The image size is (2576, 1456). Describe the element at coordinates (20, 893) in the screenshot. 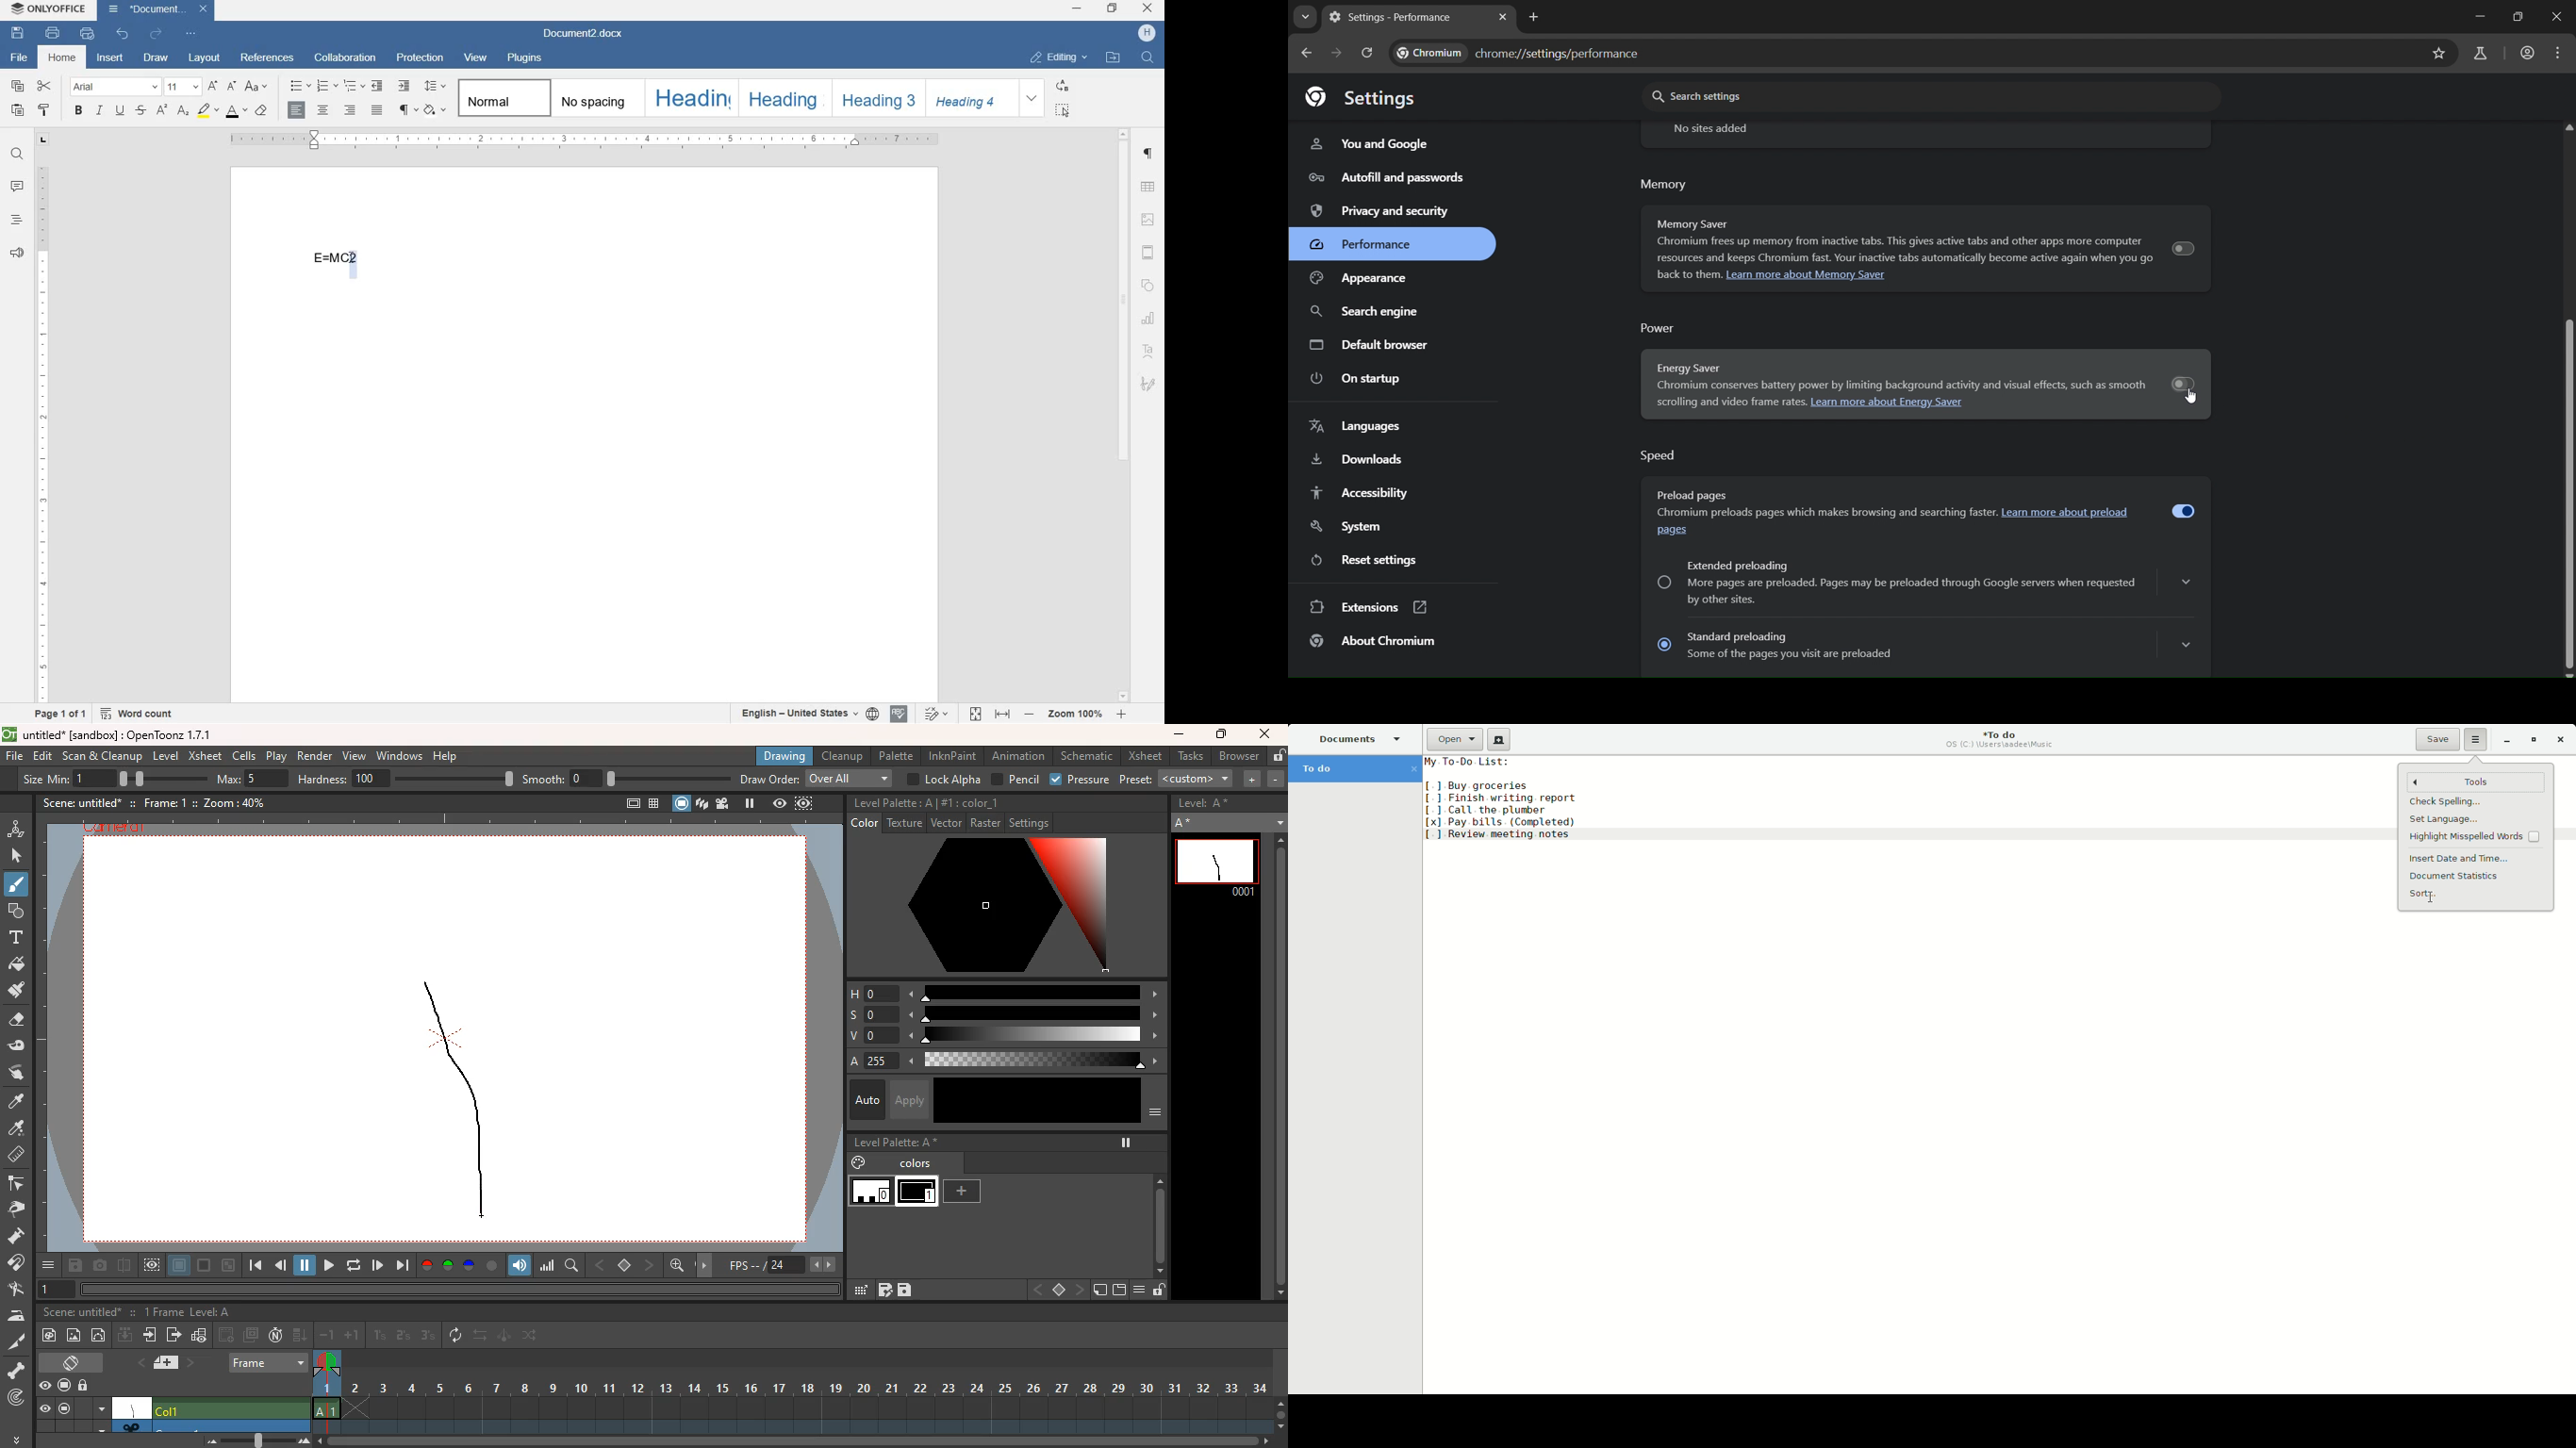

I see `Cursor` at that location.